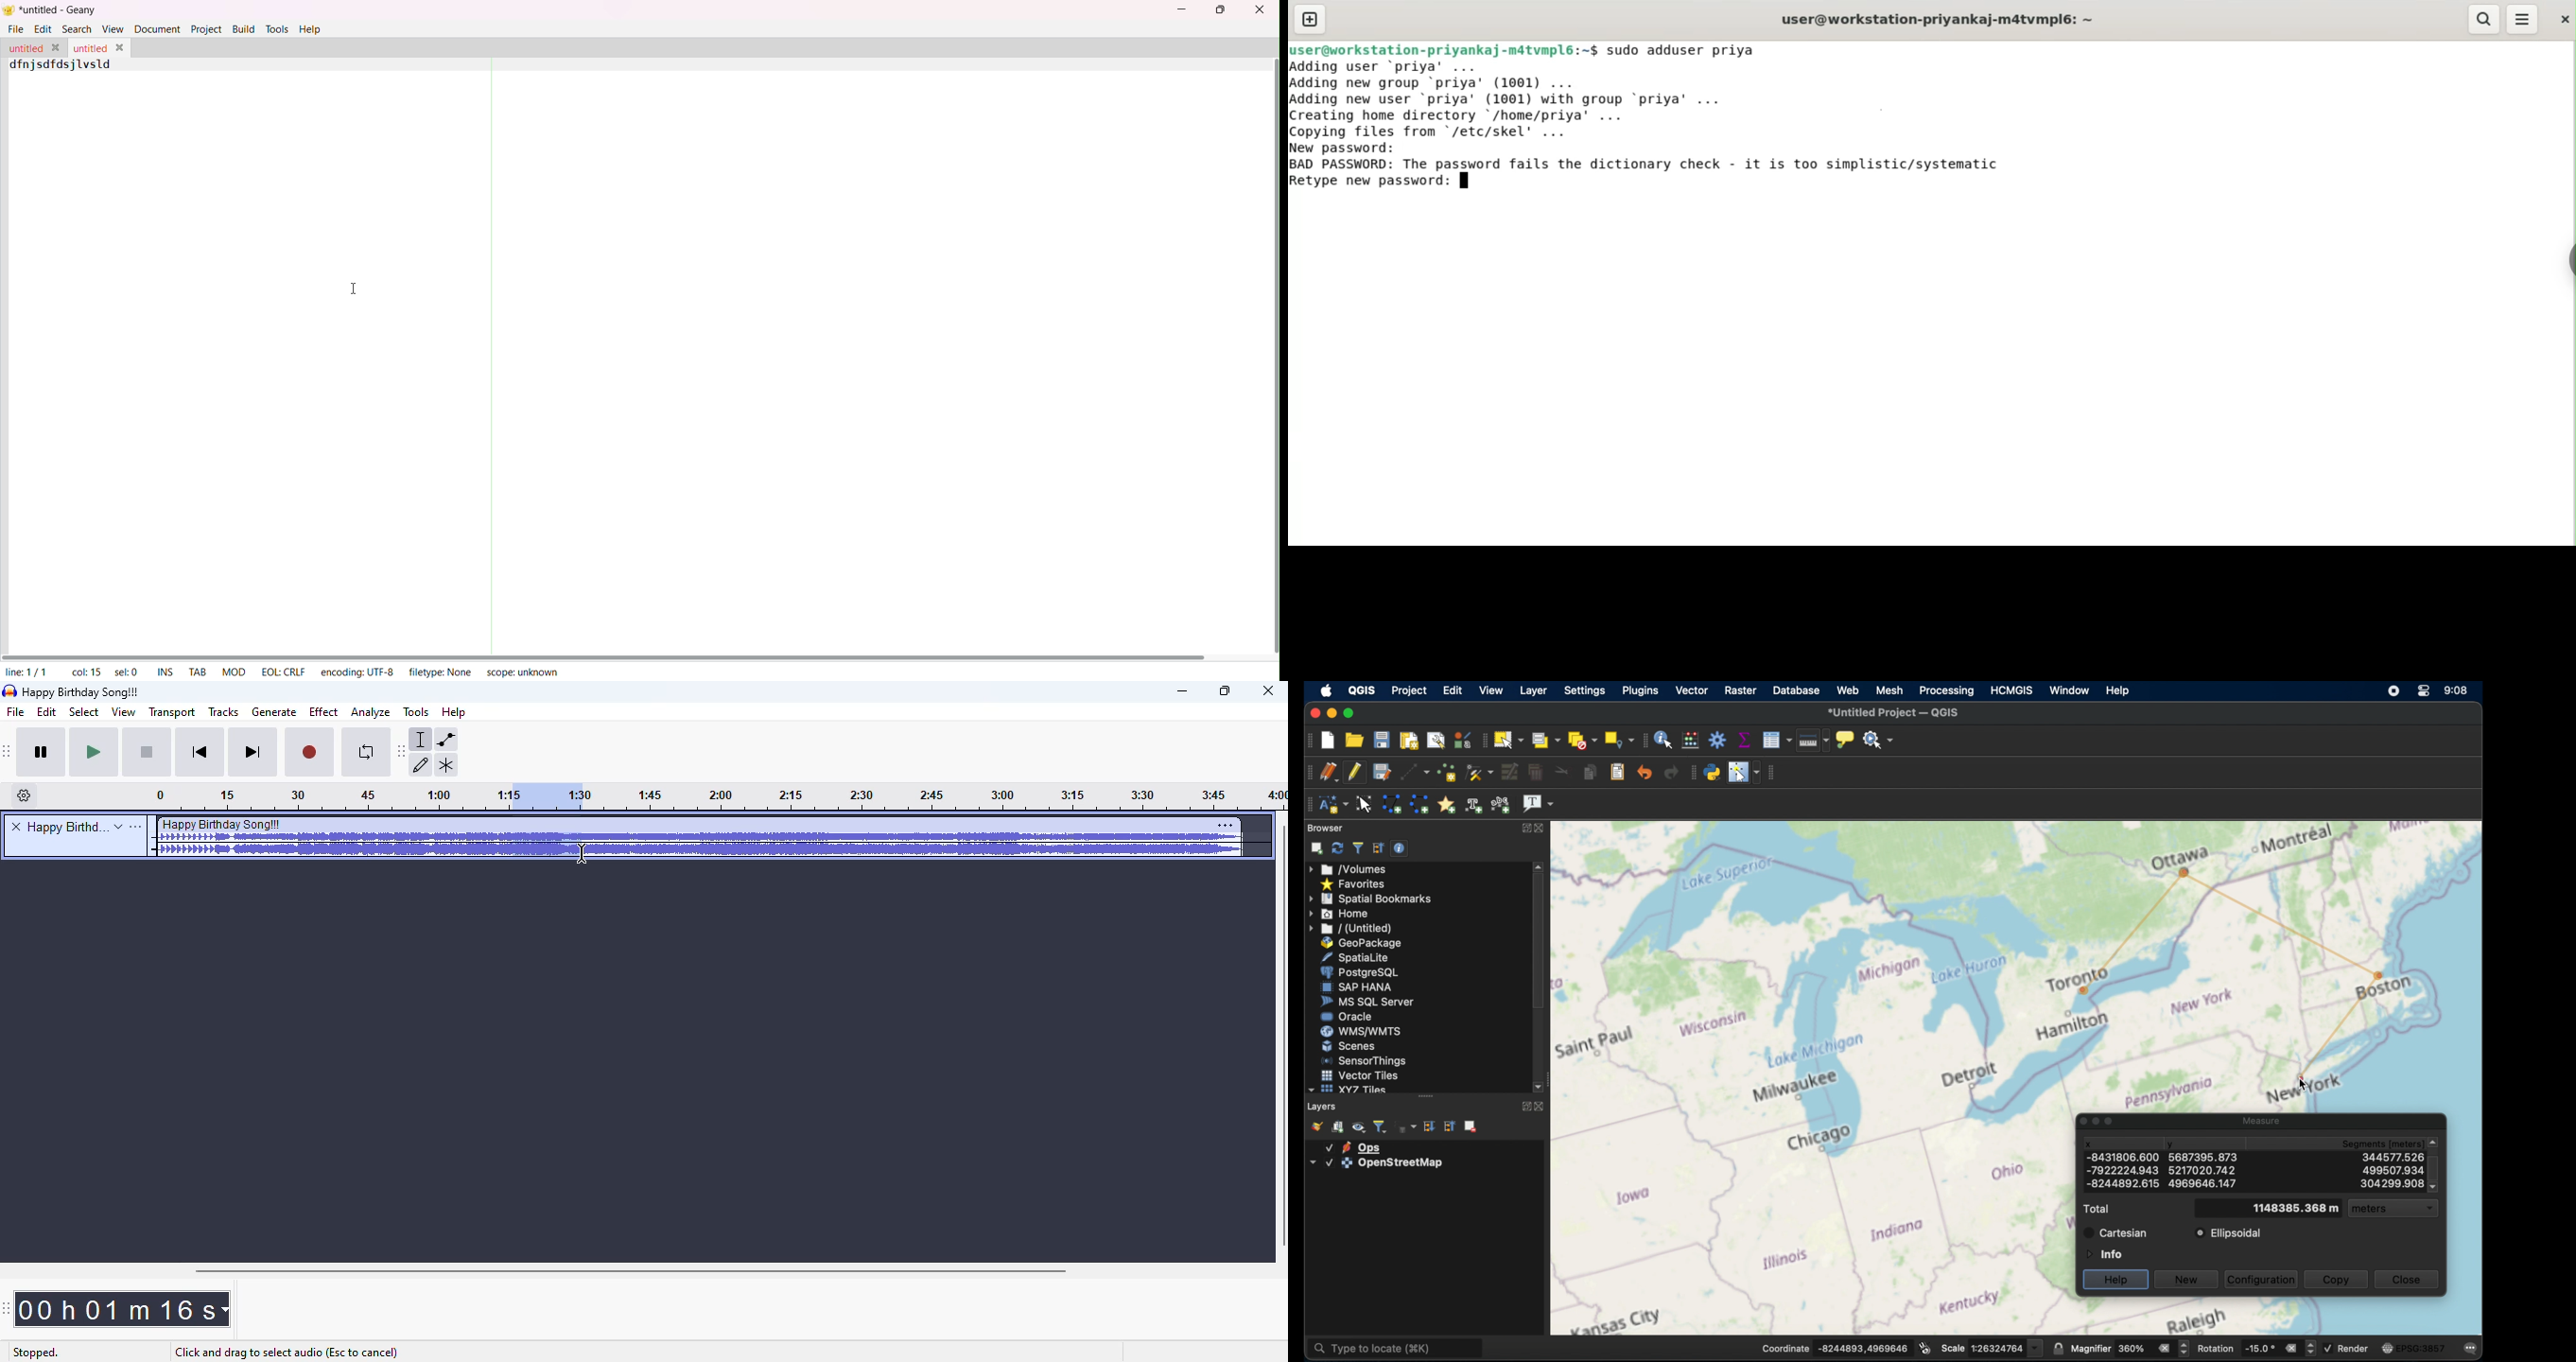  What do you see at coordinates (1279, 1037) in the screenshot?
I see `vertical scroll bar` at bounding box center [1279, 1037].